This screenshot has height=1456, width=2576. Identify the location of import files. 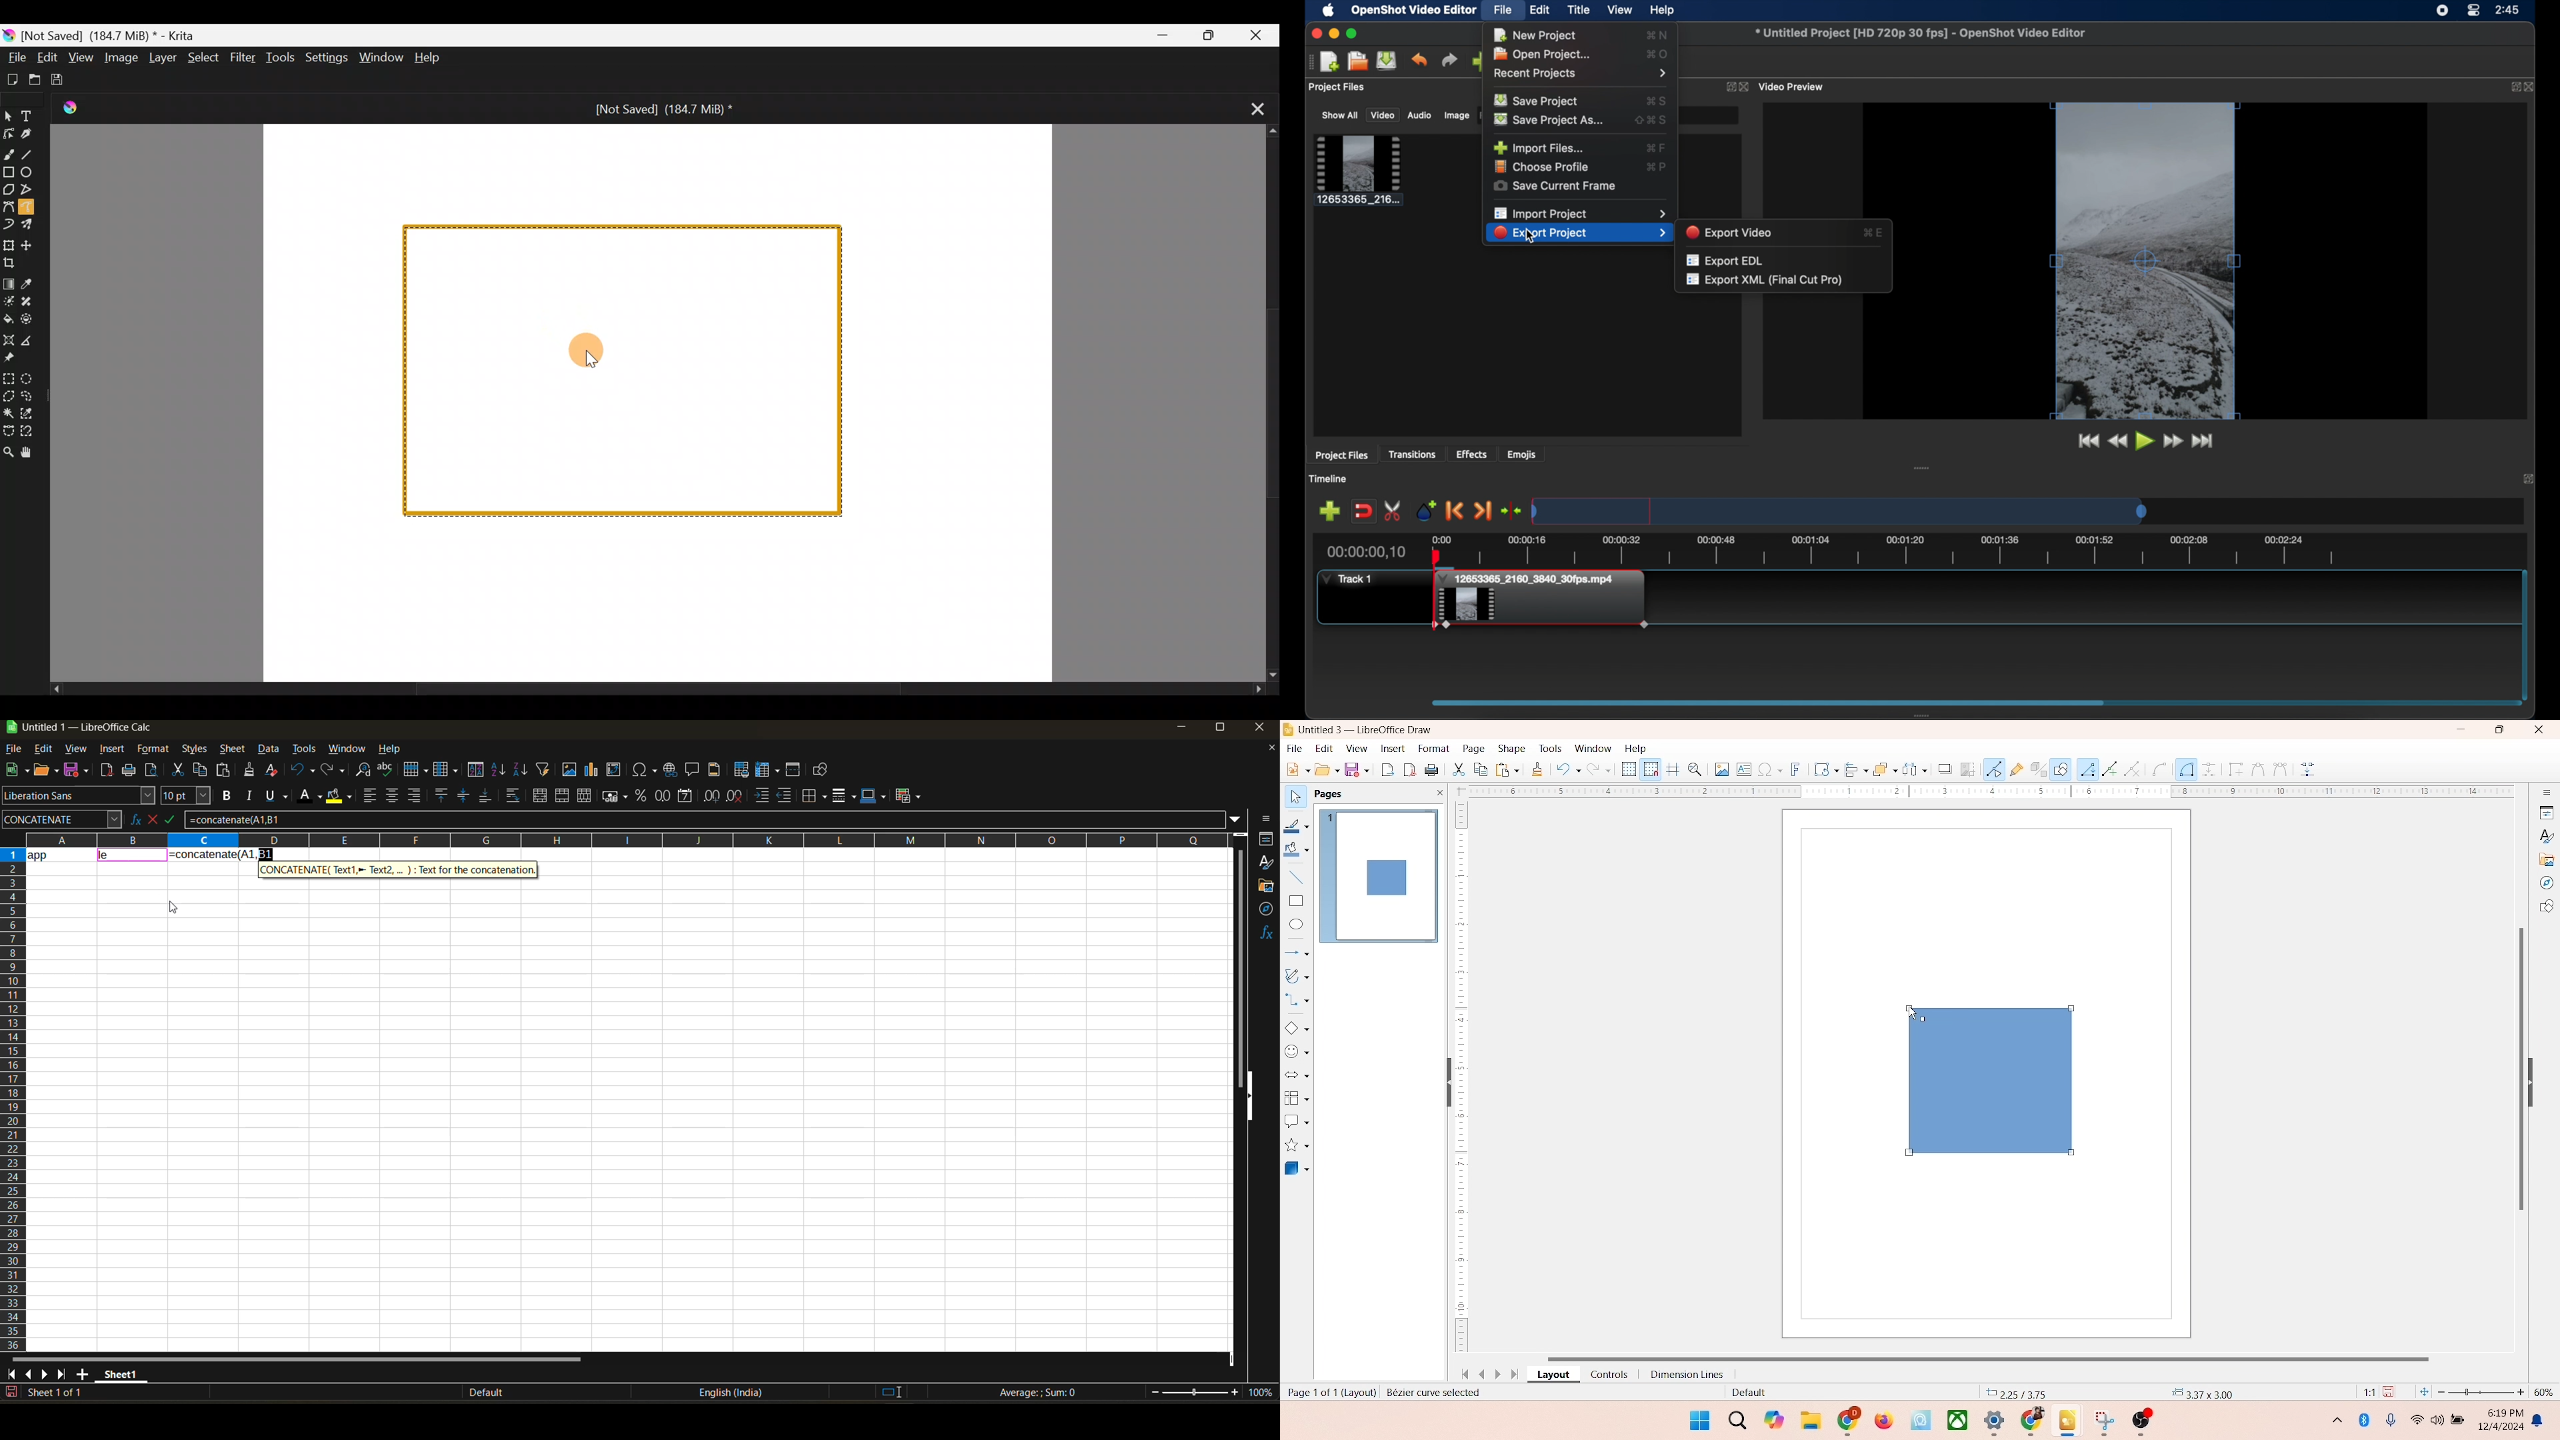
(1539, 147).